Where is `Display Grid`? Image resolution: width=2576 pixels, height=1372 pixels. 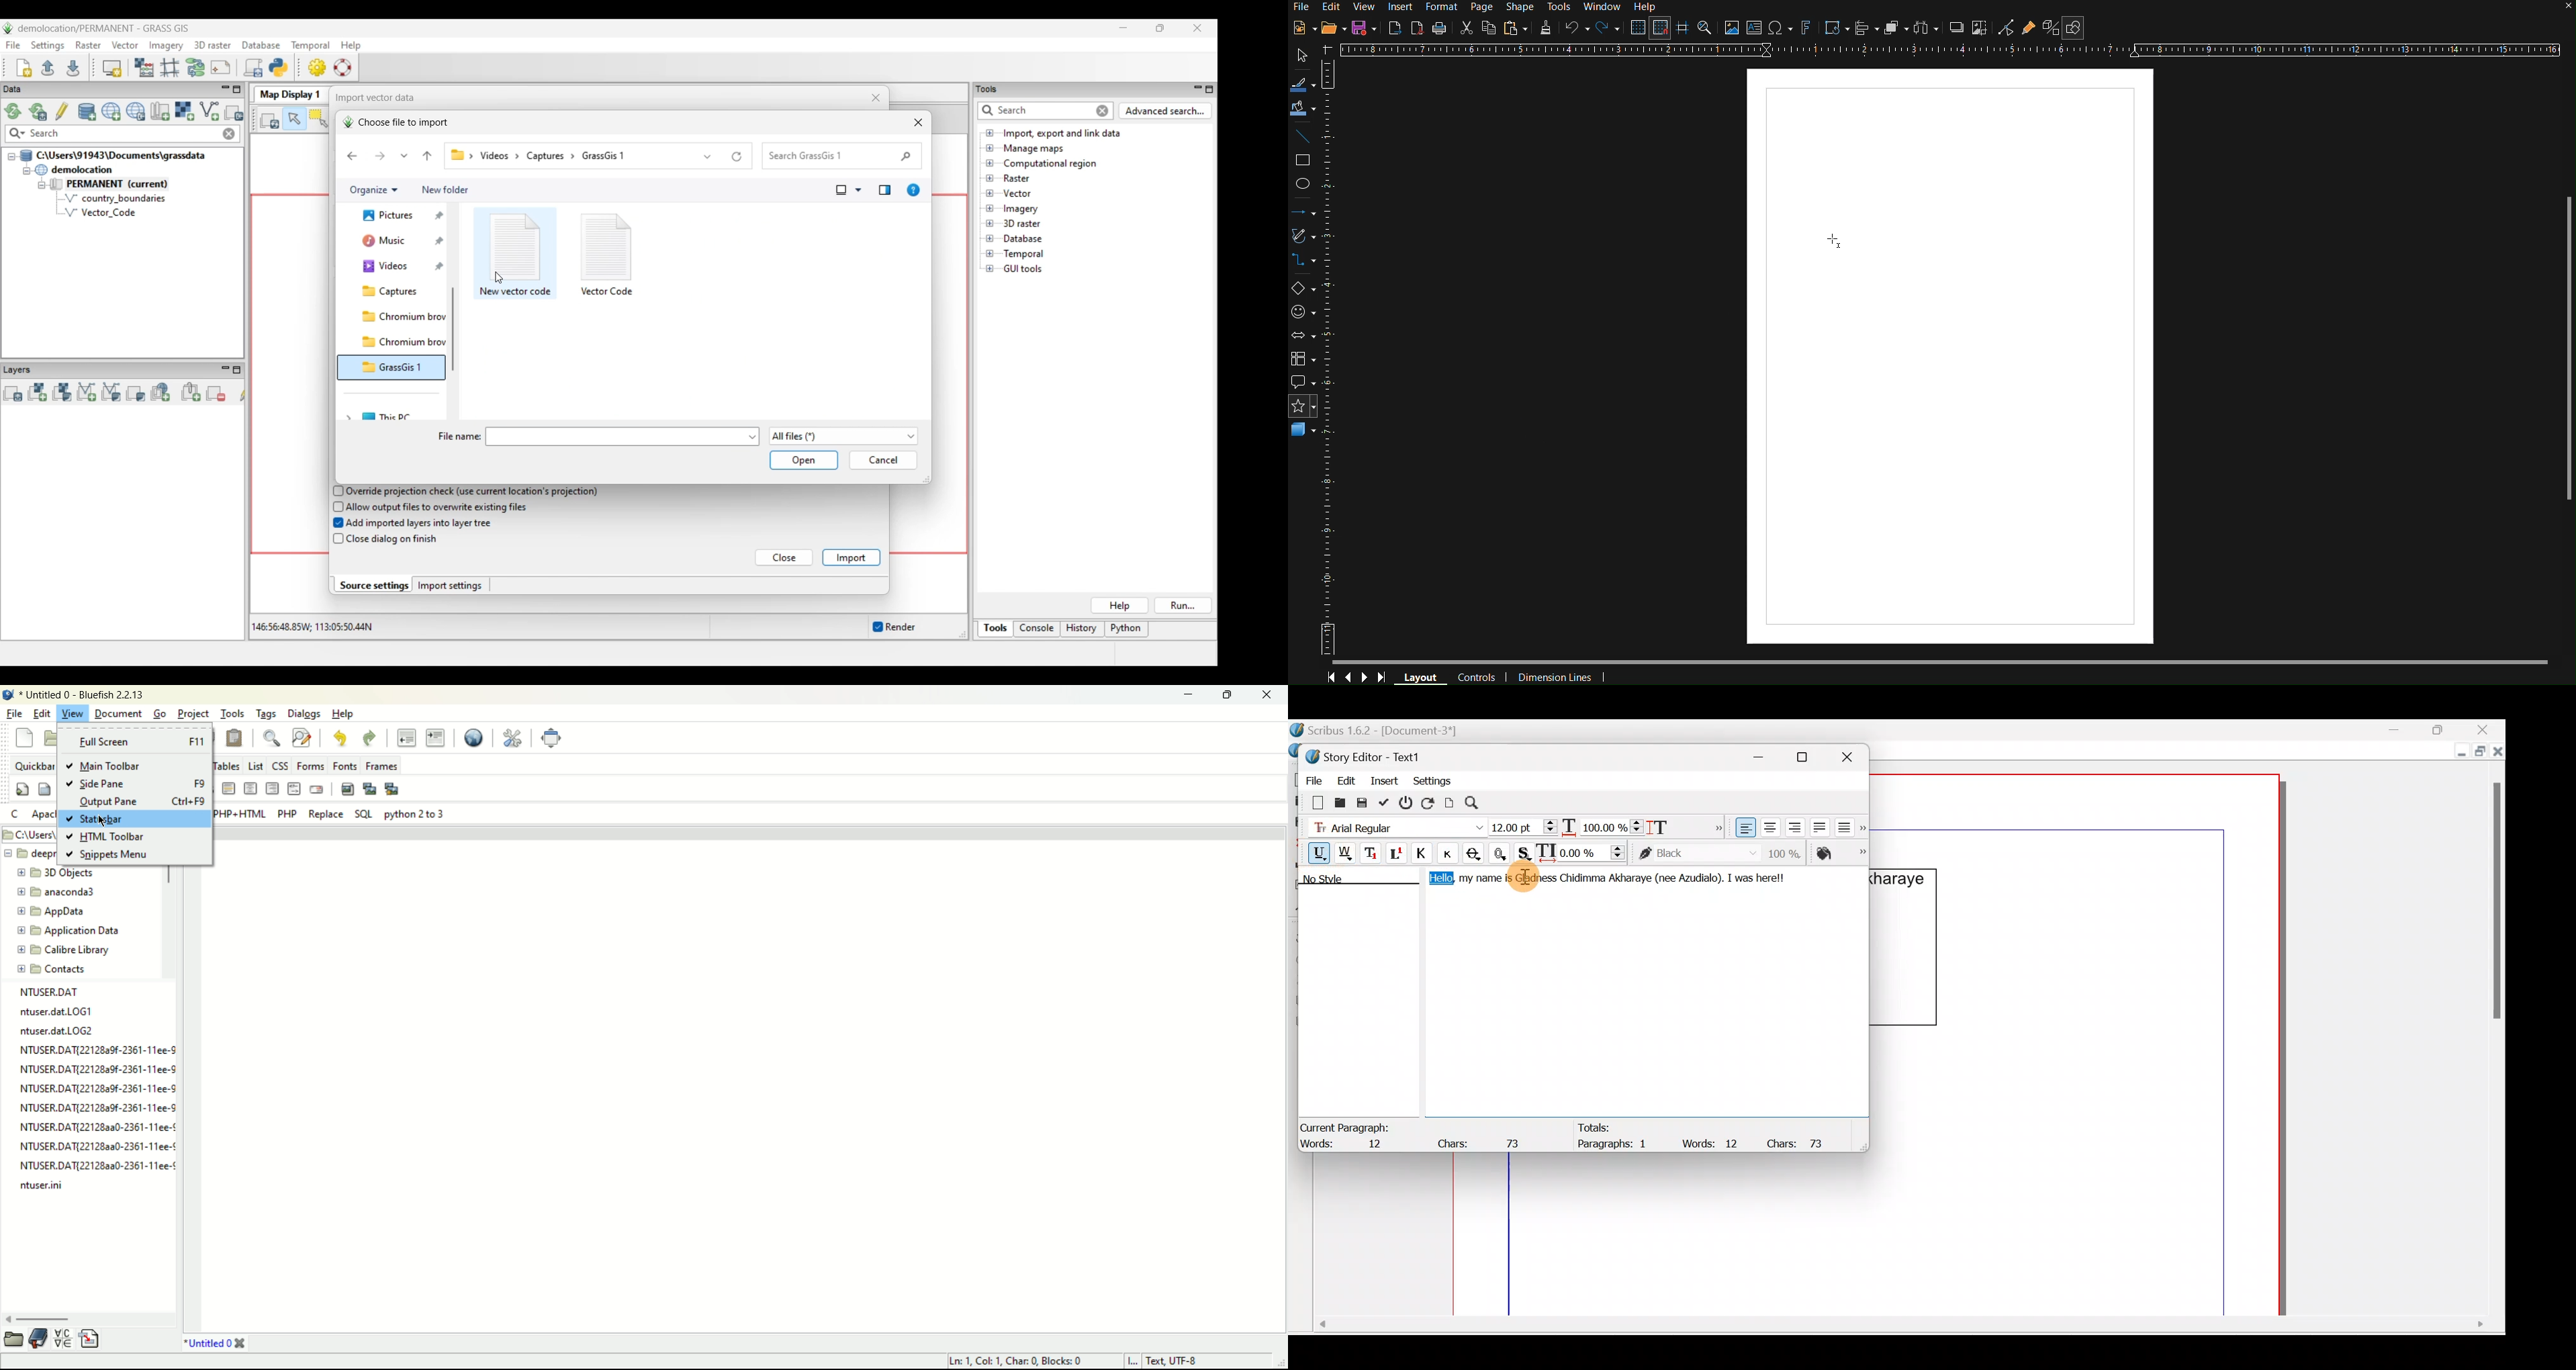 Display Grid is located at coordinates (1635, 28).